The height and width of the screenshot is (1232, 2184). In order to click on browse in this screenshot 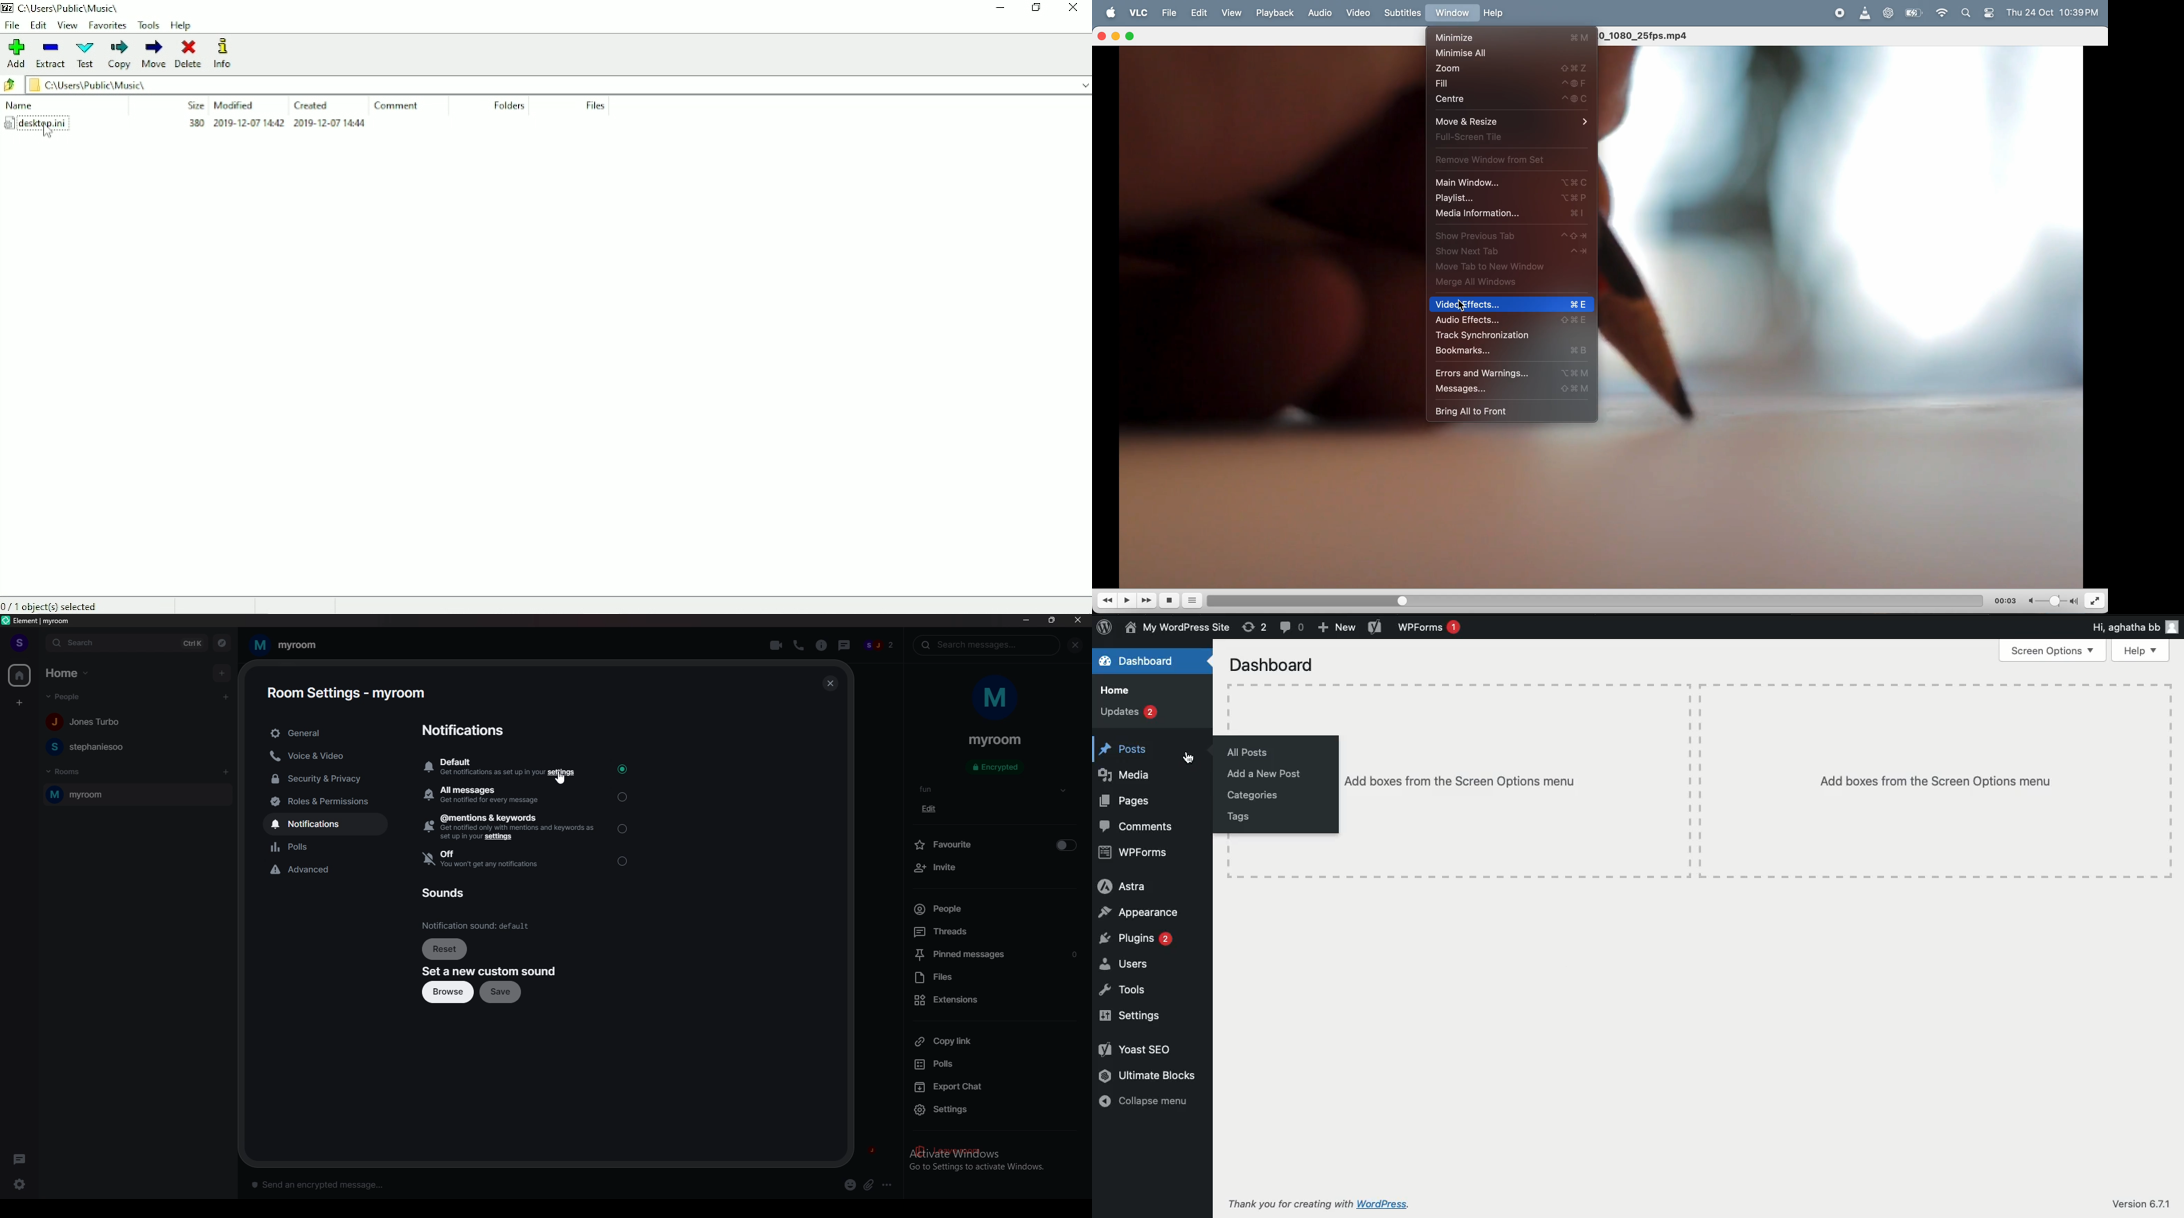, I will do `click(446, 993)`.